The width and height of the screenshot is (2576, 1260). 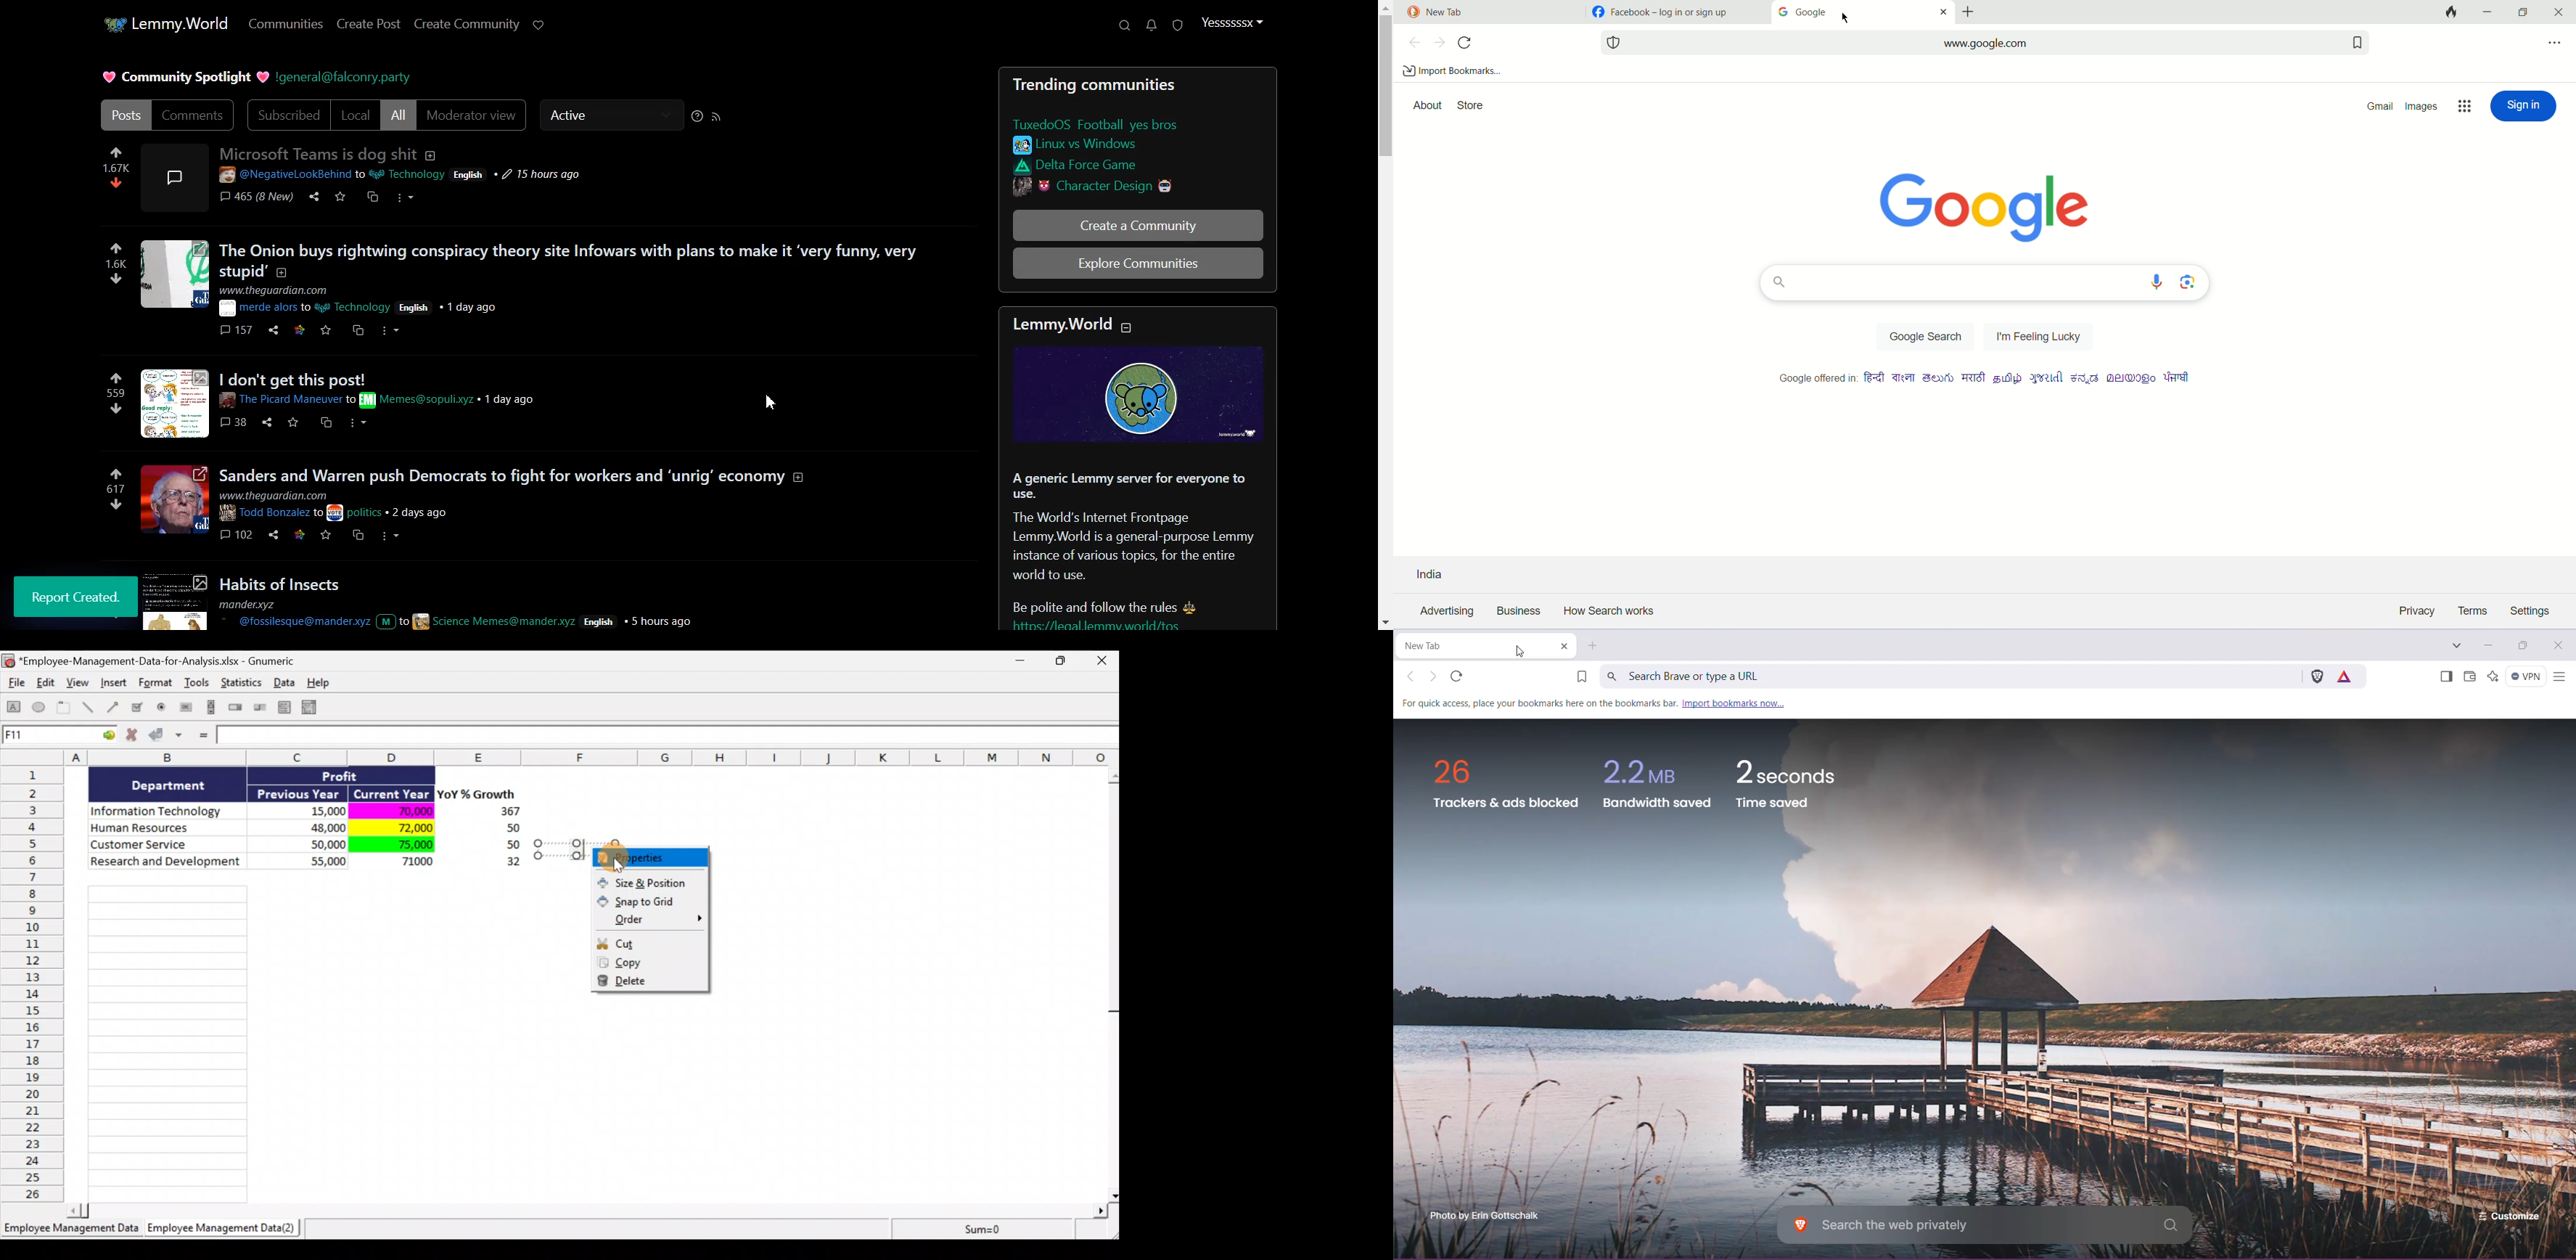 I want to click on Accept changes, so click(x=167, y=739).